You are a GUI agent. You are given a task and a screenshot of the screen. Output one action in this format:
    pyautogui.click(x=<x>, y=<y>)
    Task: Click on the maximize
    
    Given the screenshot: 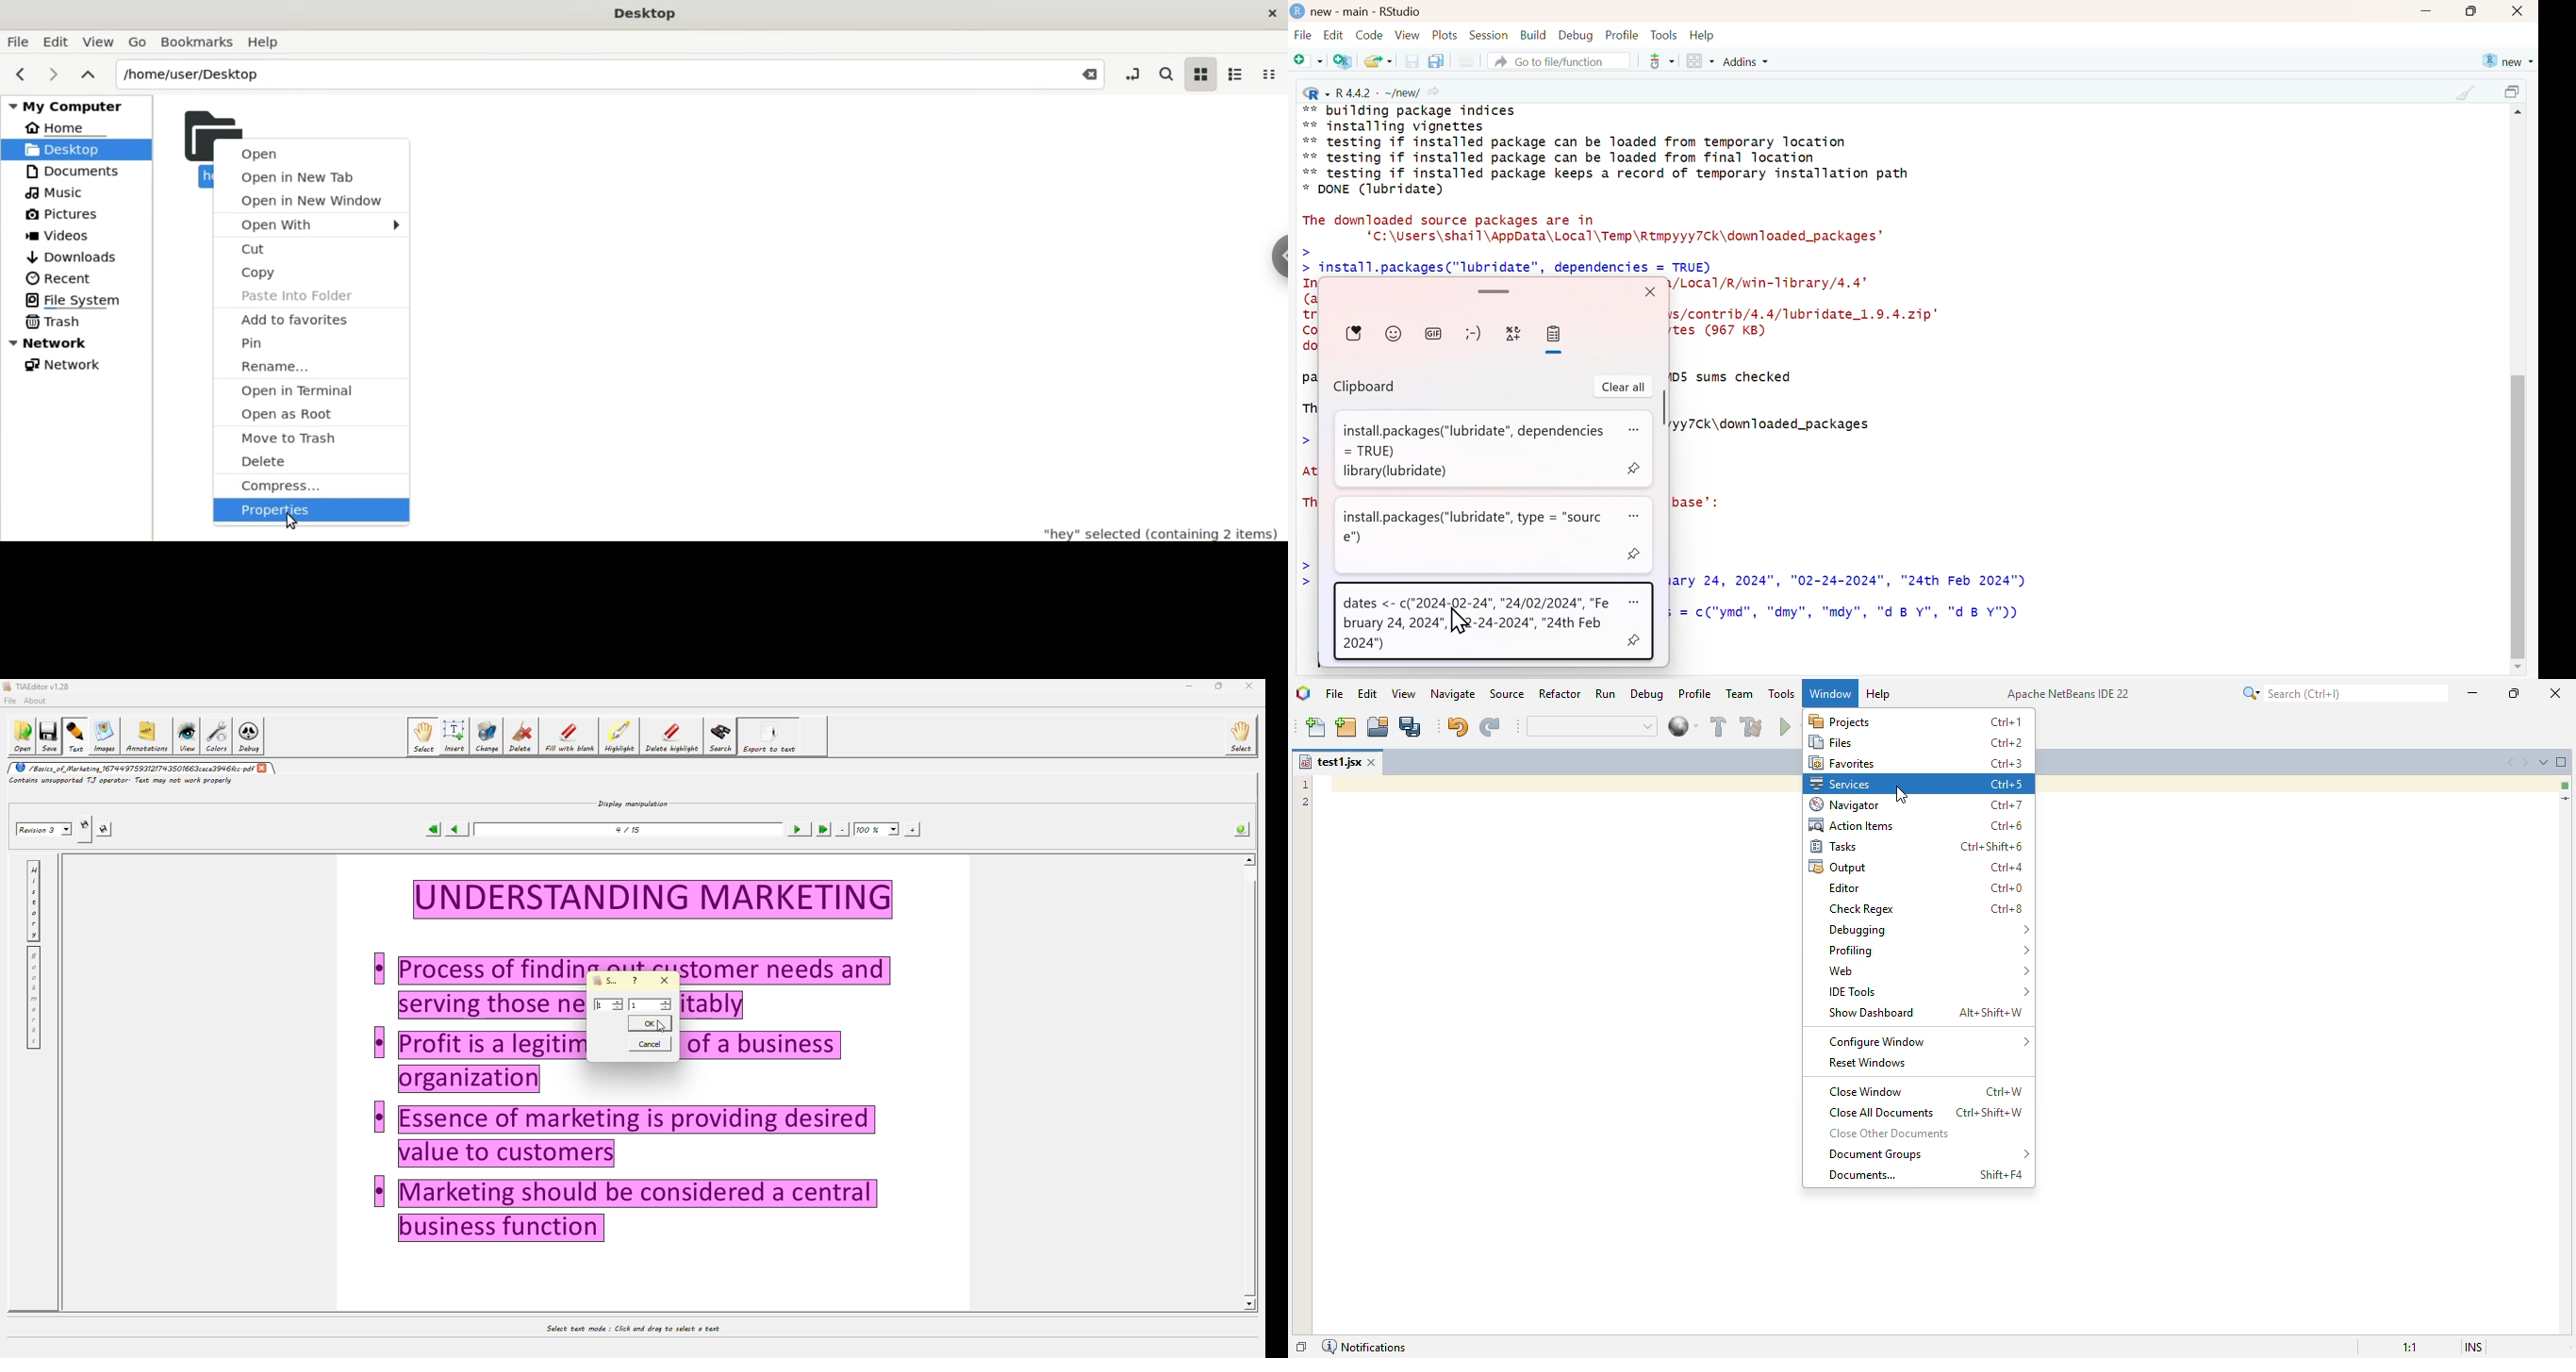 What is the action you would take?
    pyautogui.click(x=2472, y=11)
    